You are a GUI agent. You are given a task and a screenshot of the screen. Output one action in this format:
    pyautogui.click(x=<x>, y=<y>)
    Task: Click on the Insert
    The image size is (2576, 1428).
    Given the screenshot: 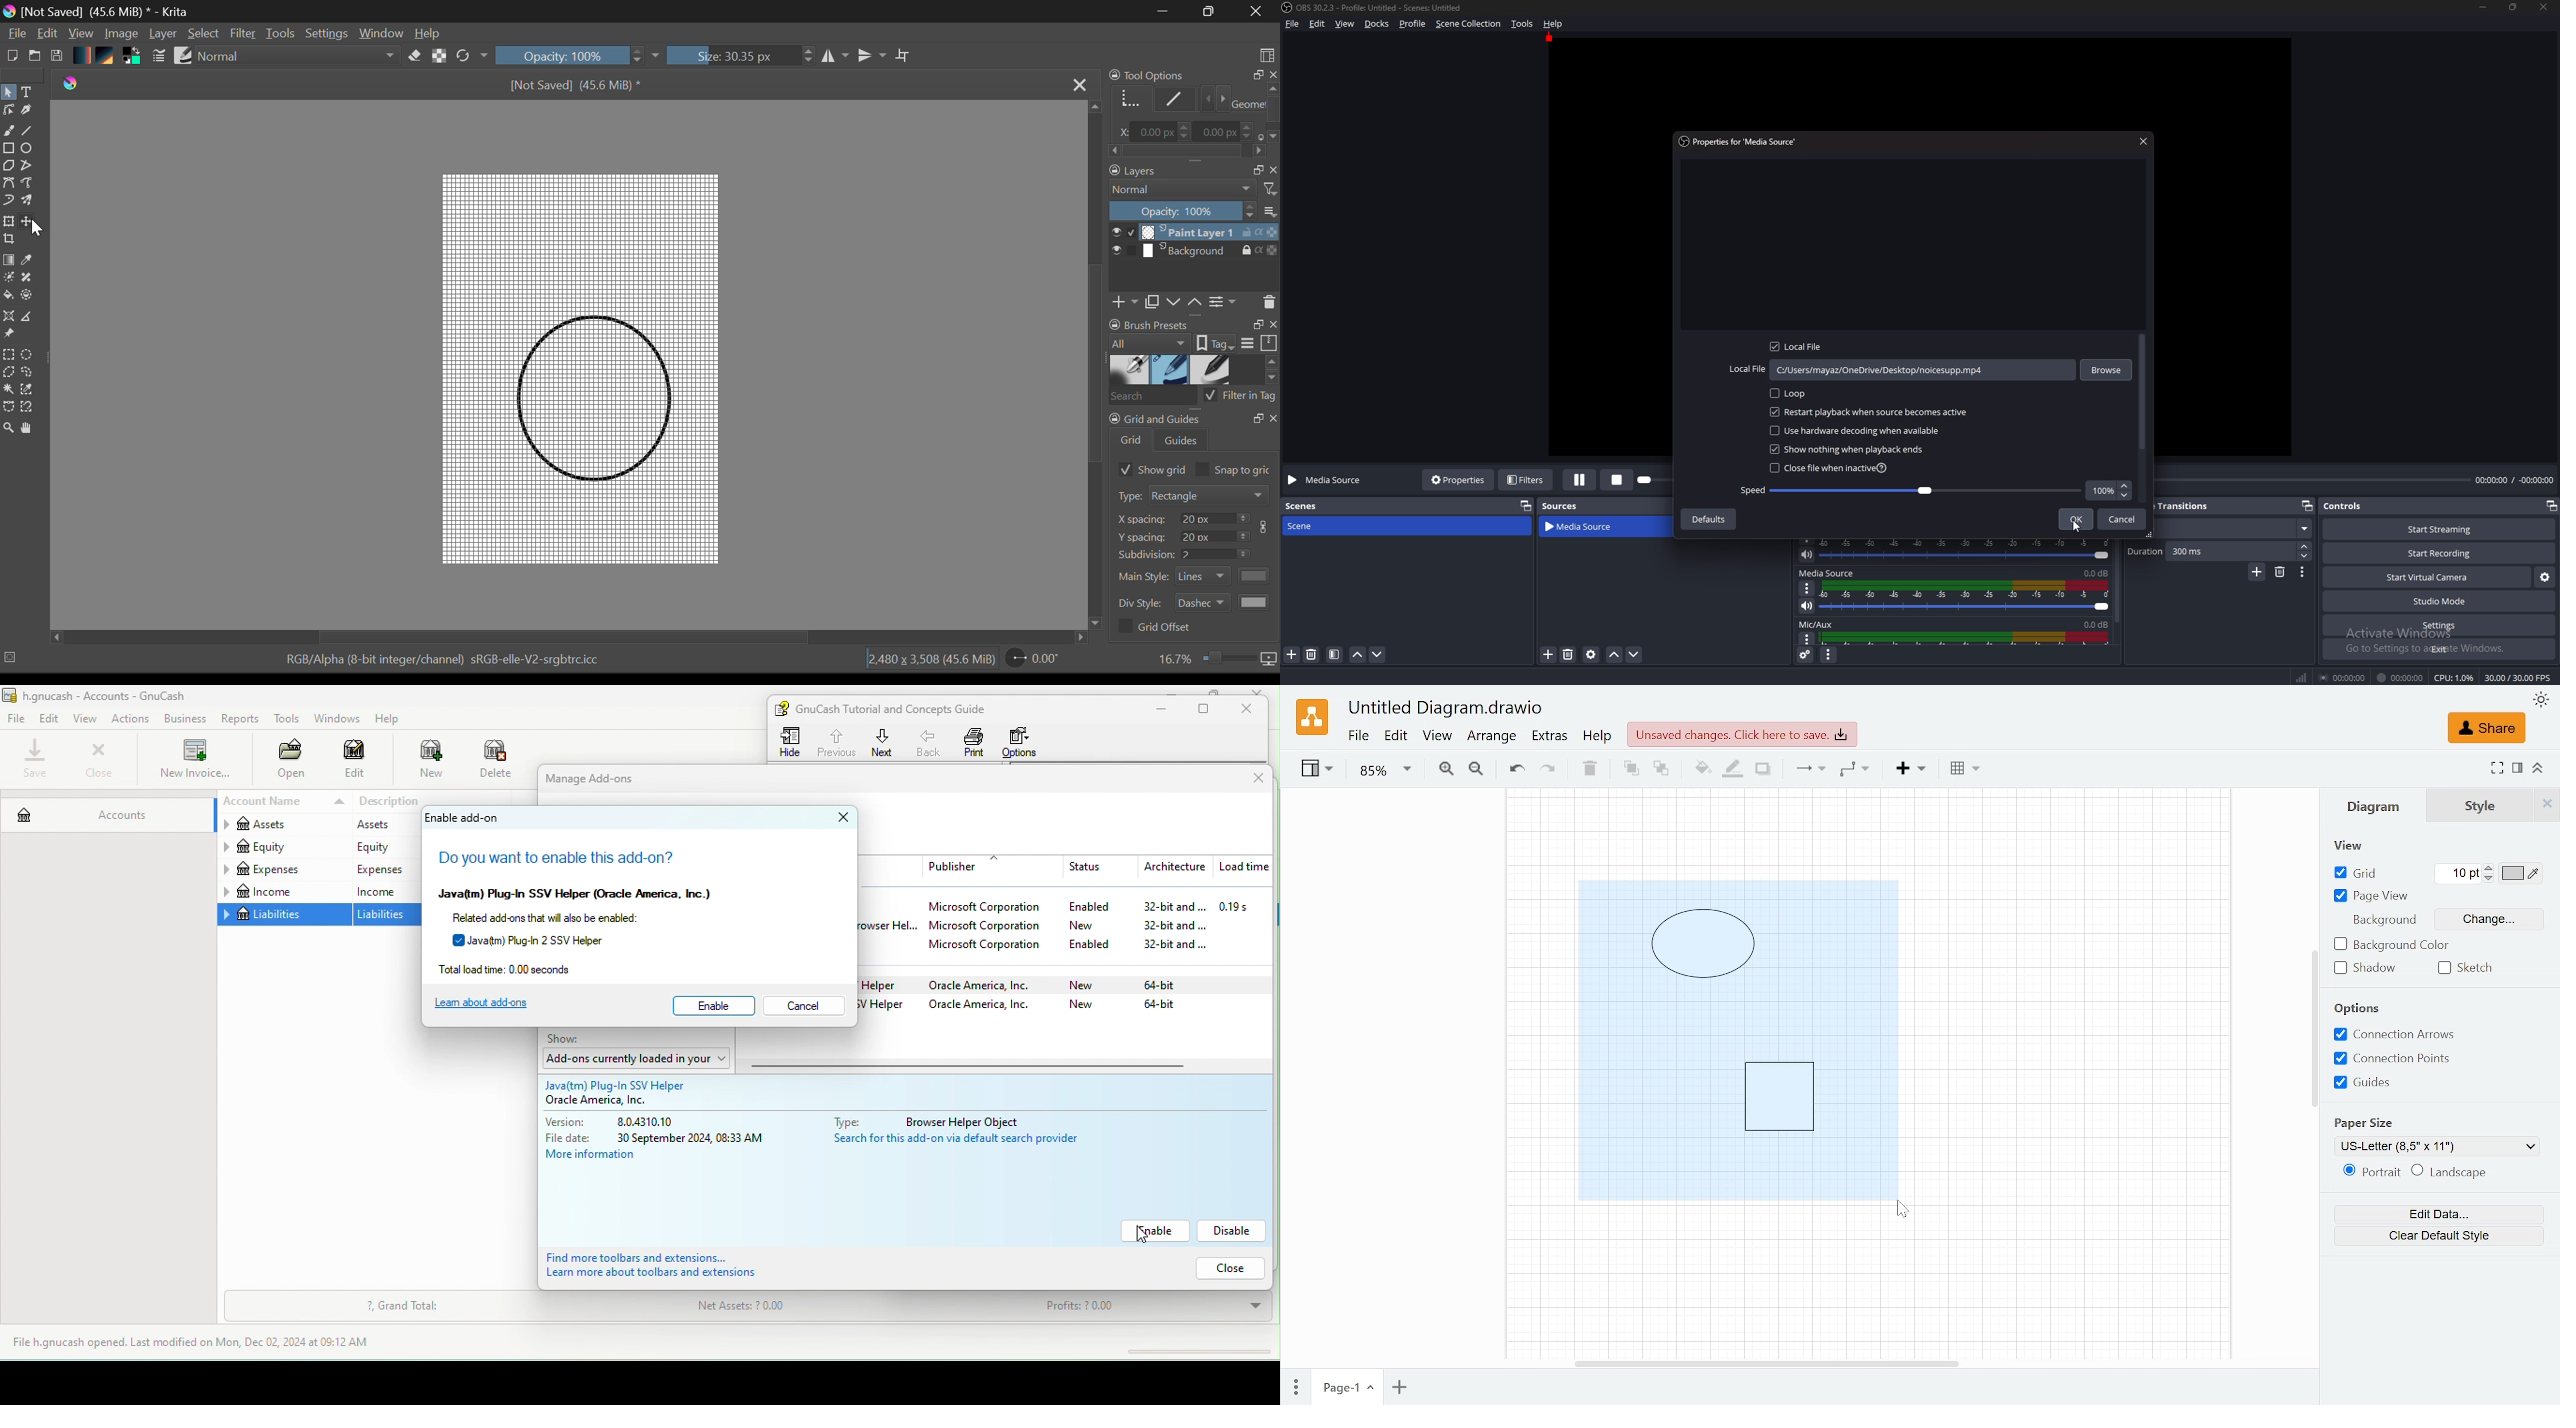 What is the action you would take?
    pyautogui.click(x=1912, y=769)
    